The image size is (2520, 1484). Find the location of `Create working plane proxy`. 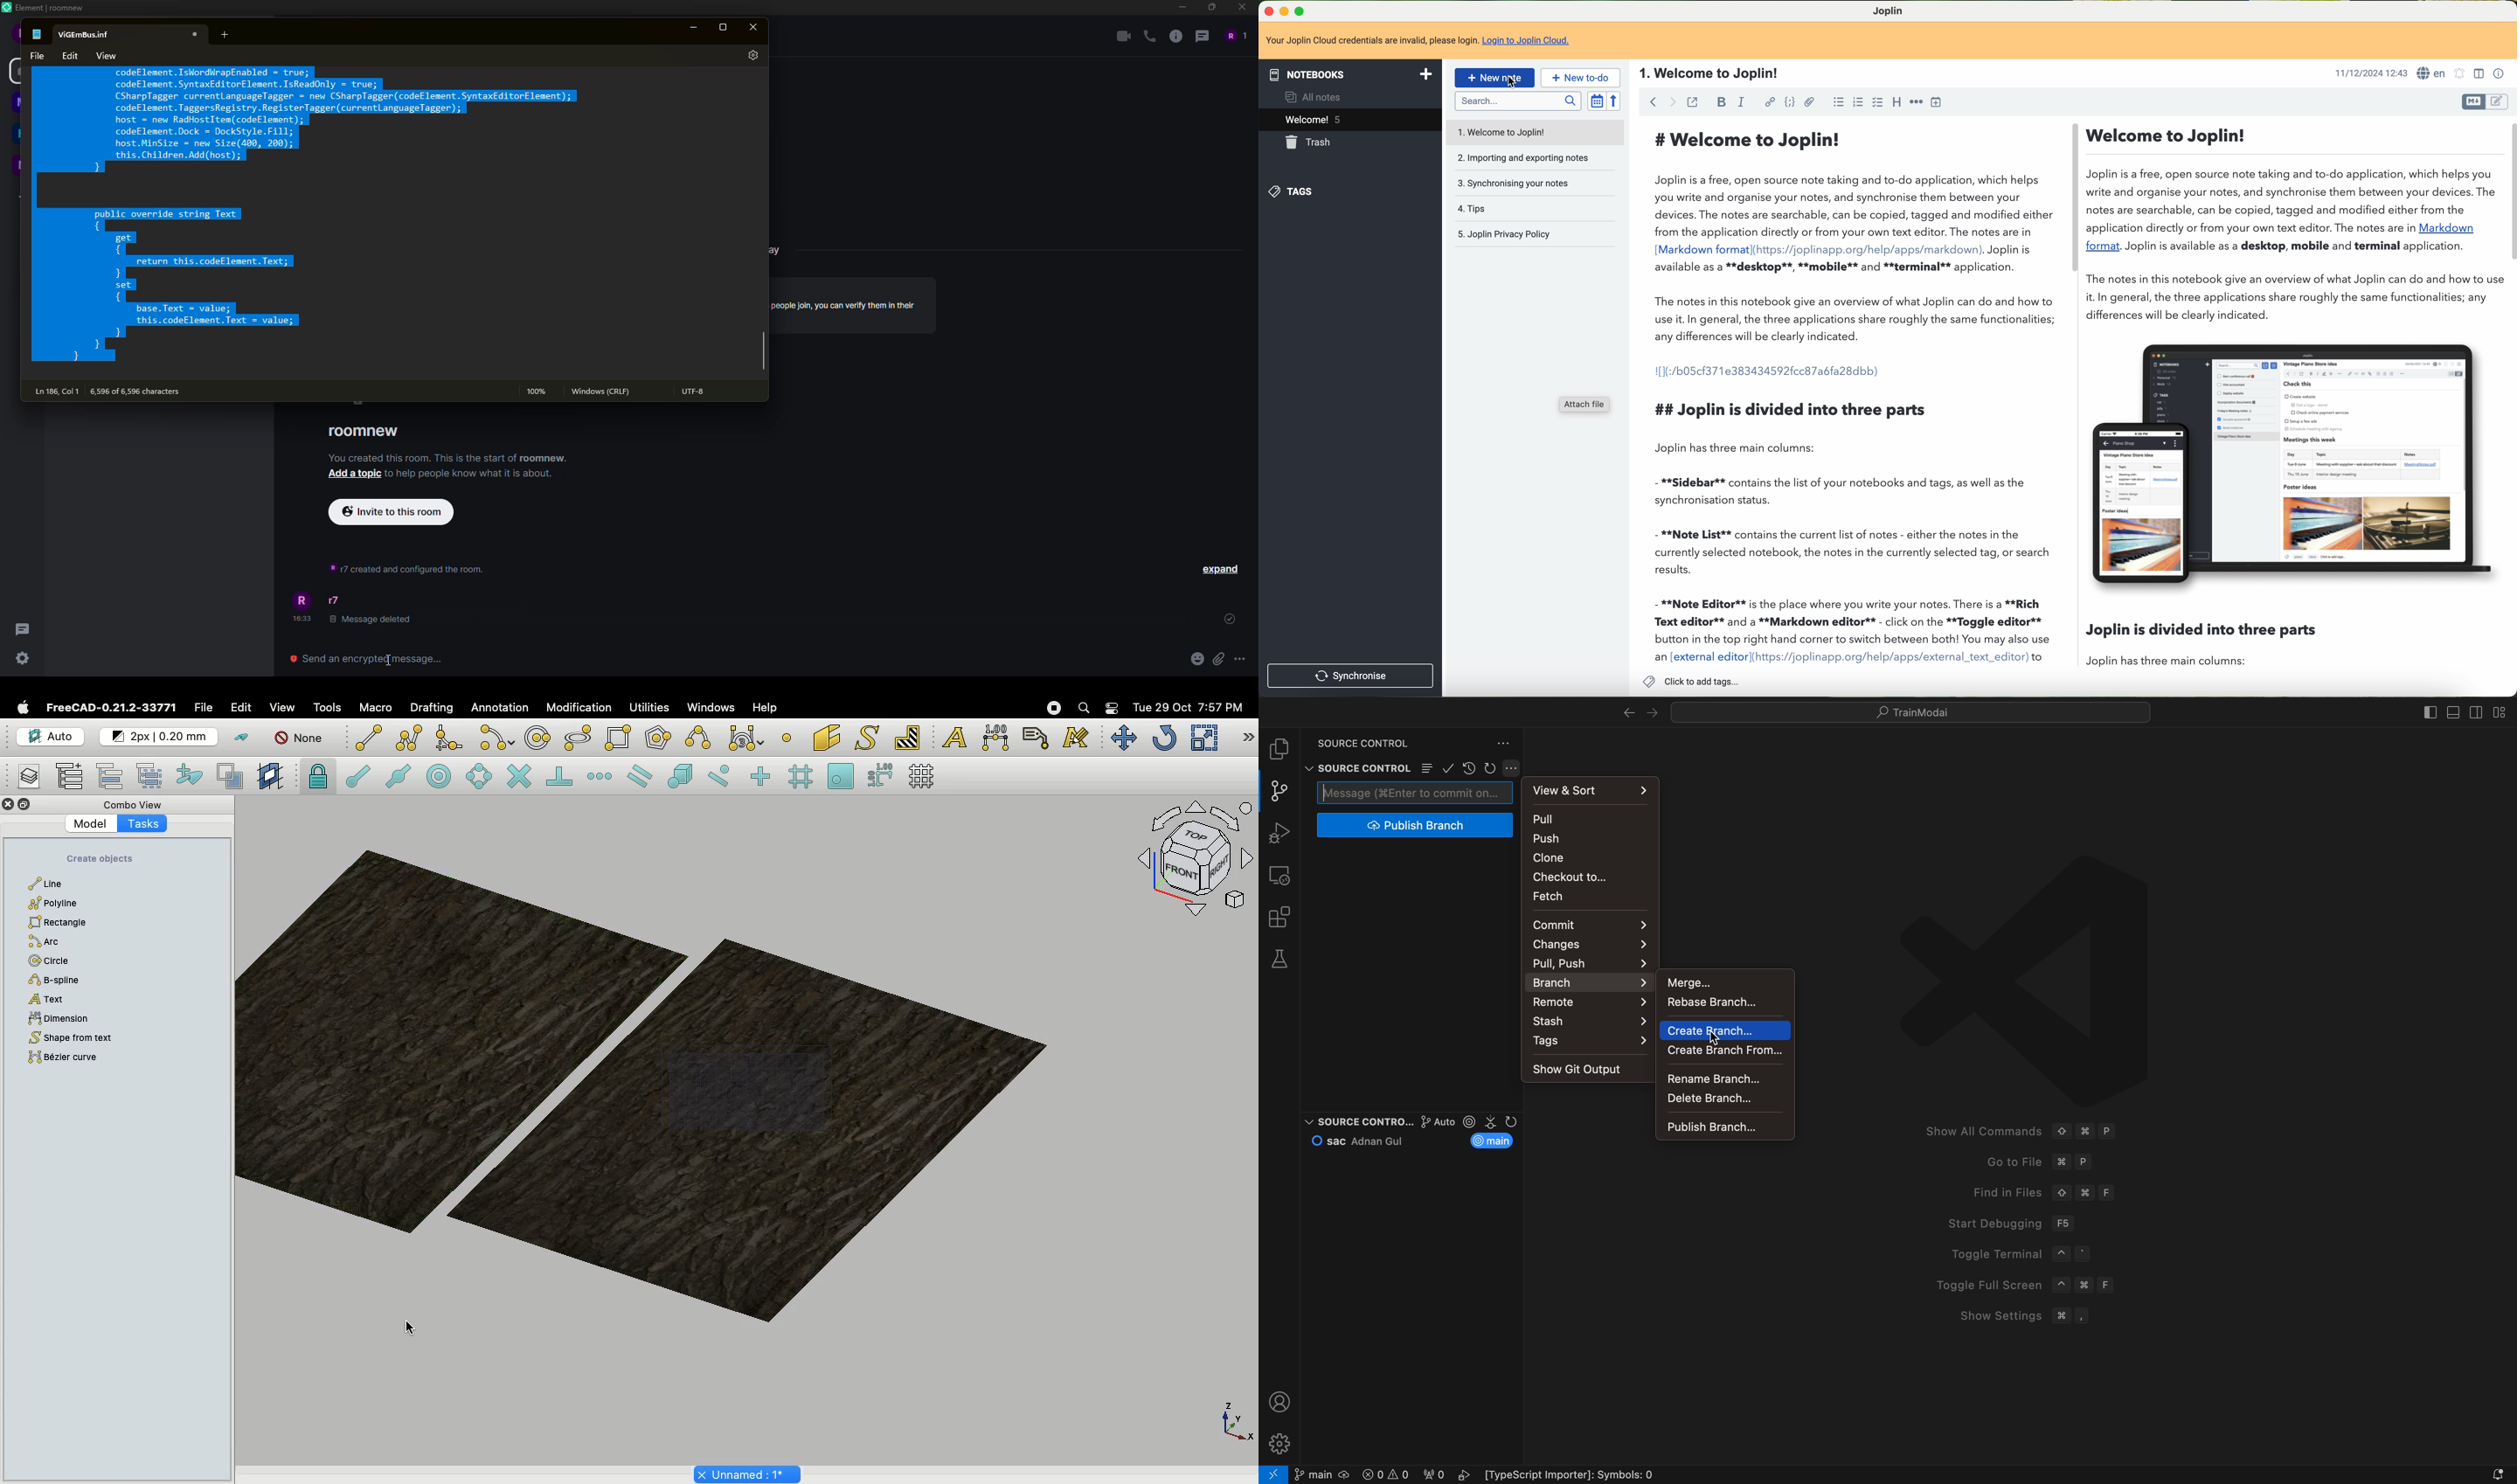

Create working plane proxy is located at coordinates (233, 777).